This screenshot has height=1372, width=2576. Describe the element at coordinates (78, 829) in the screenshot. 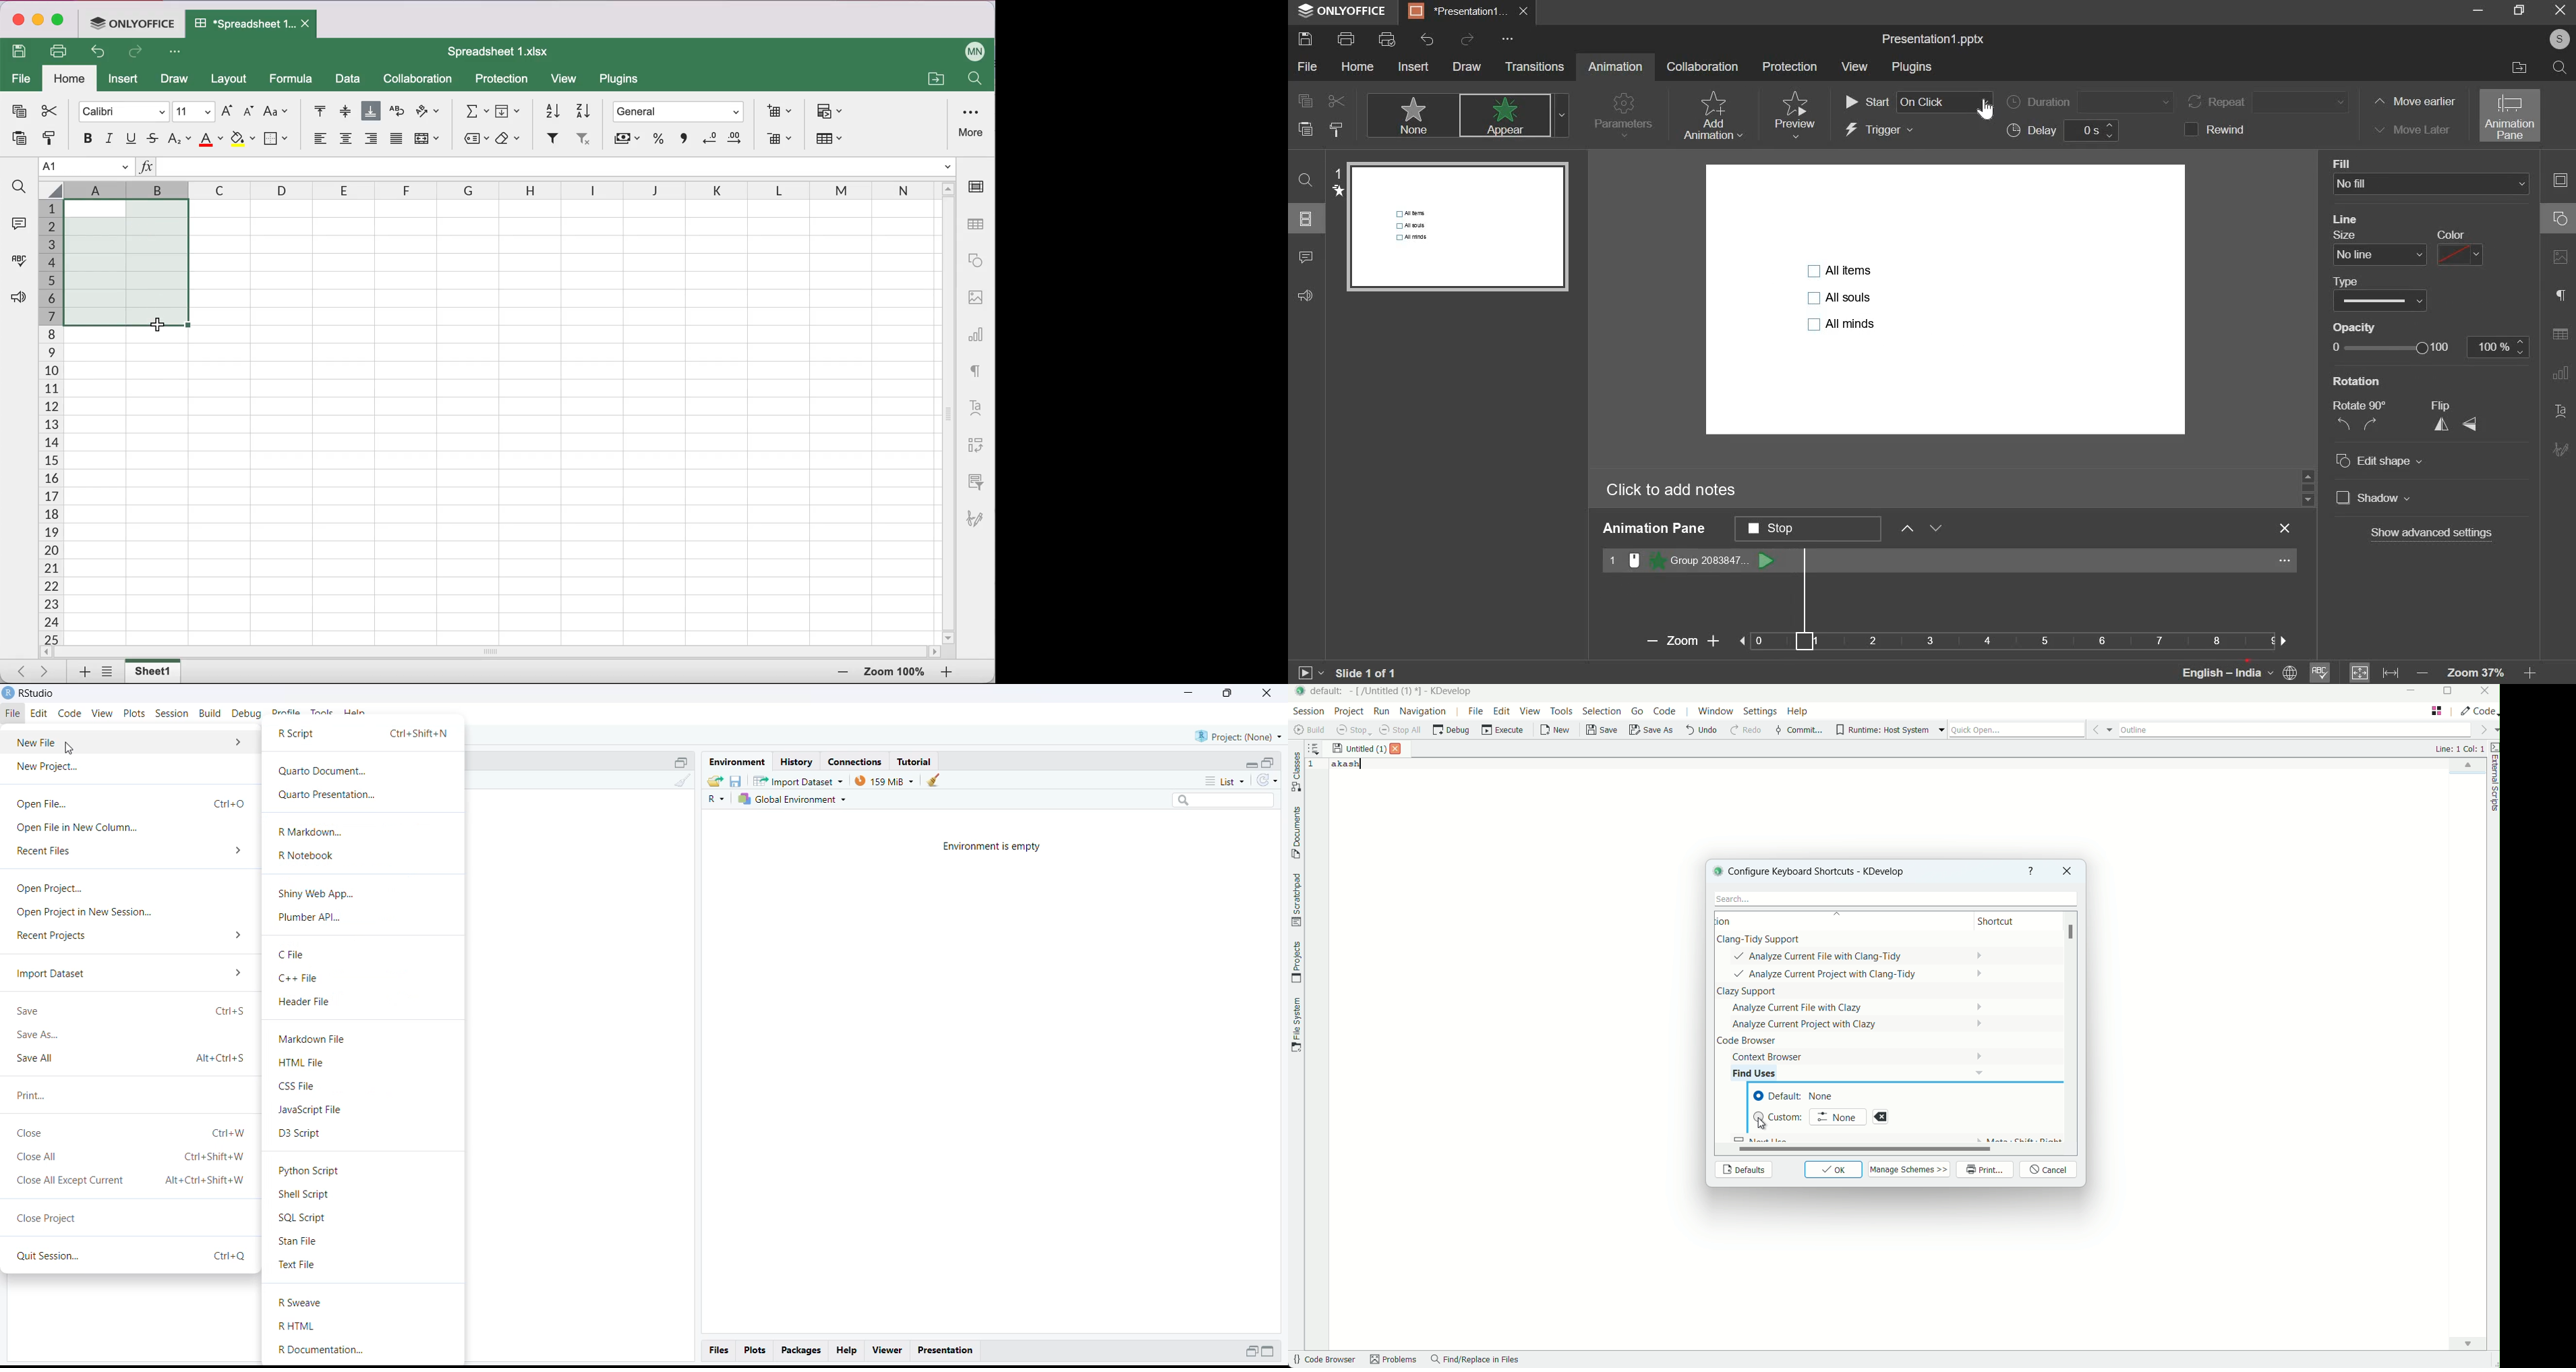

I see `Open File in New Column...` at that location.